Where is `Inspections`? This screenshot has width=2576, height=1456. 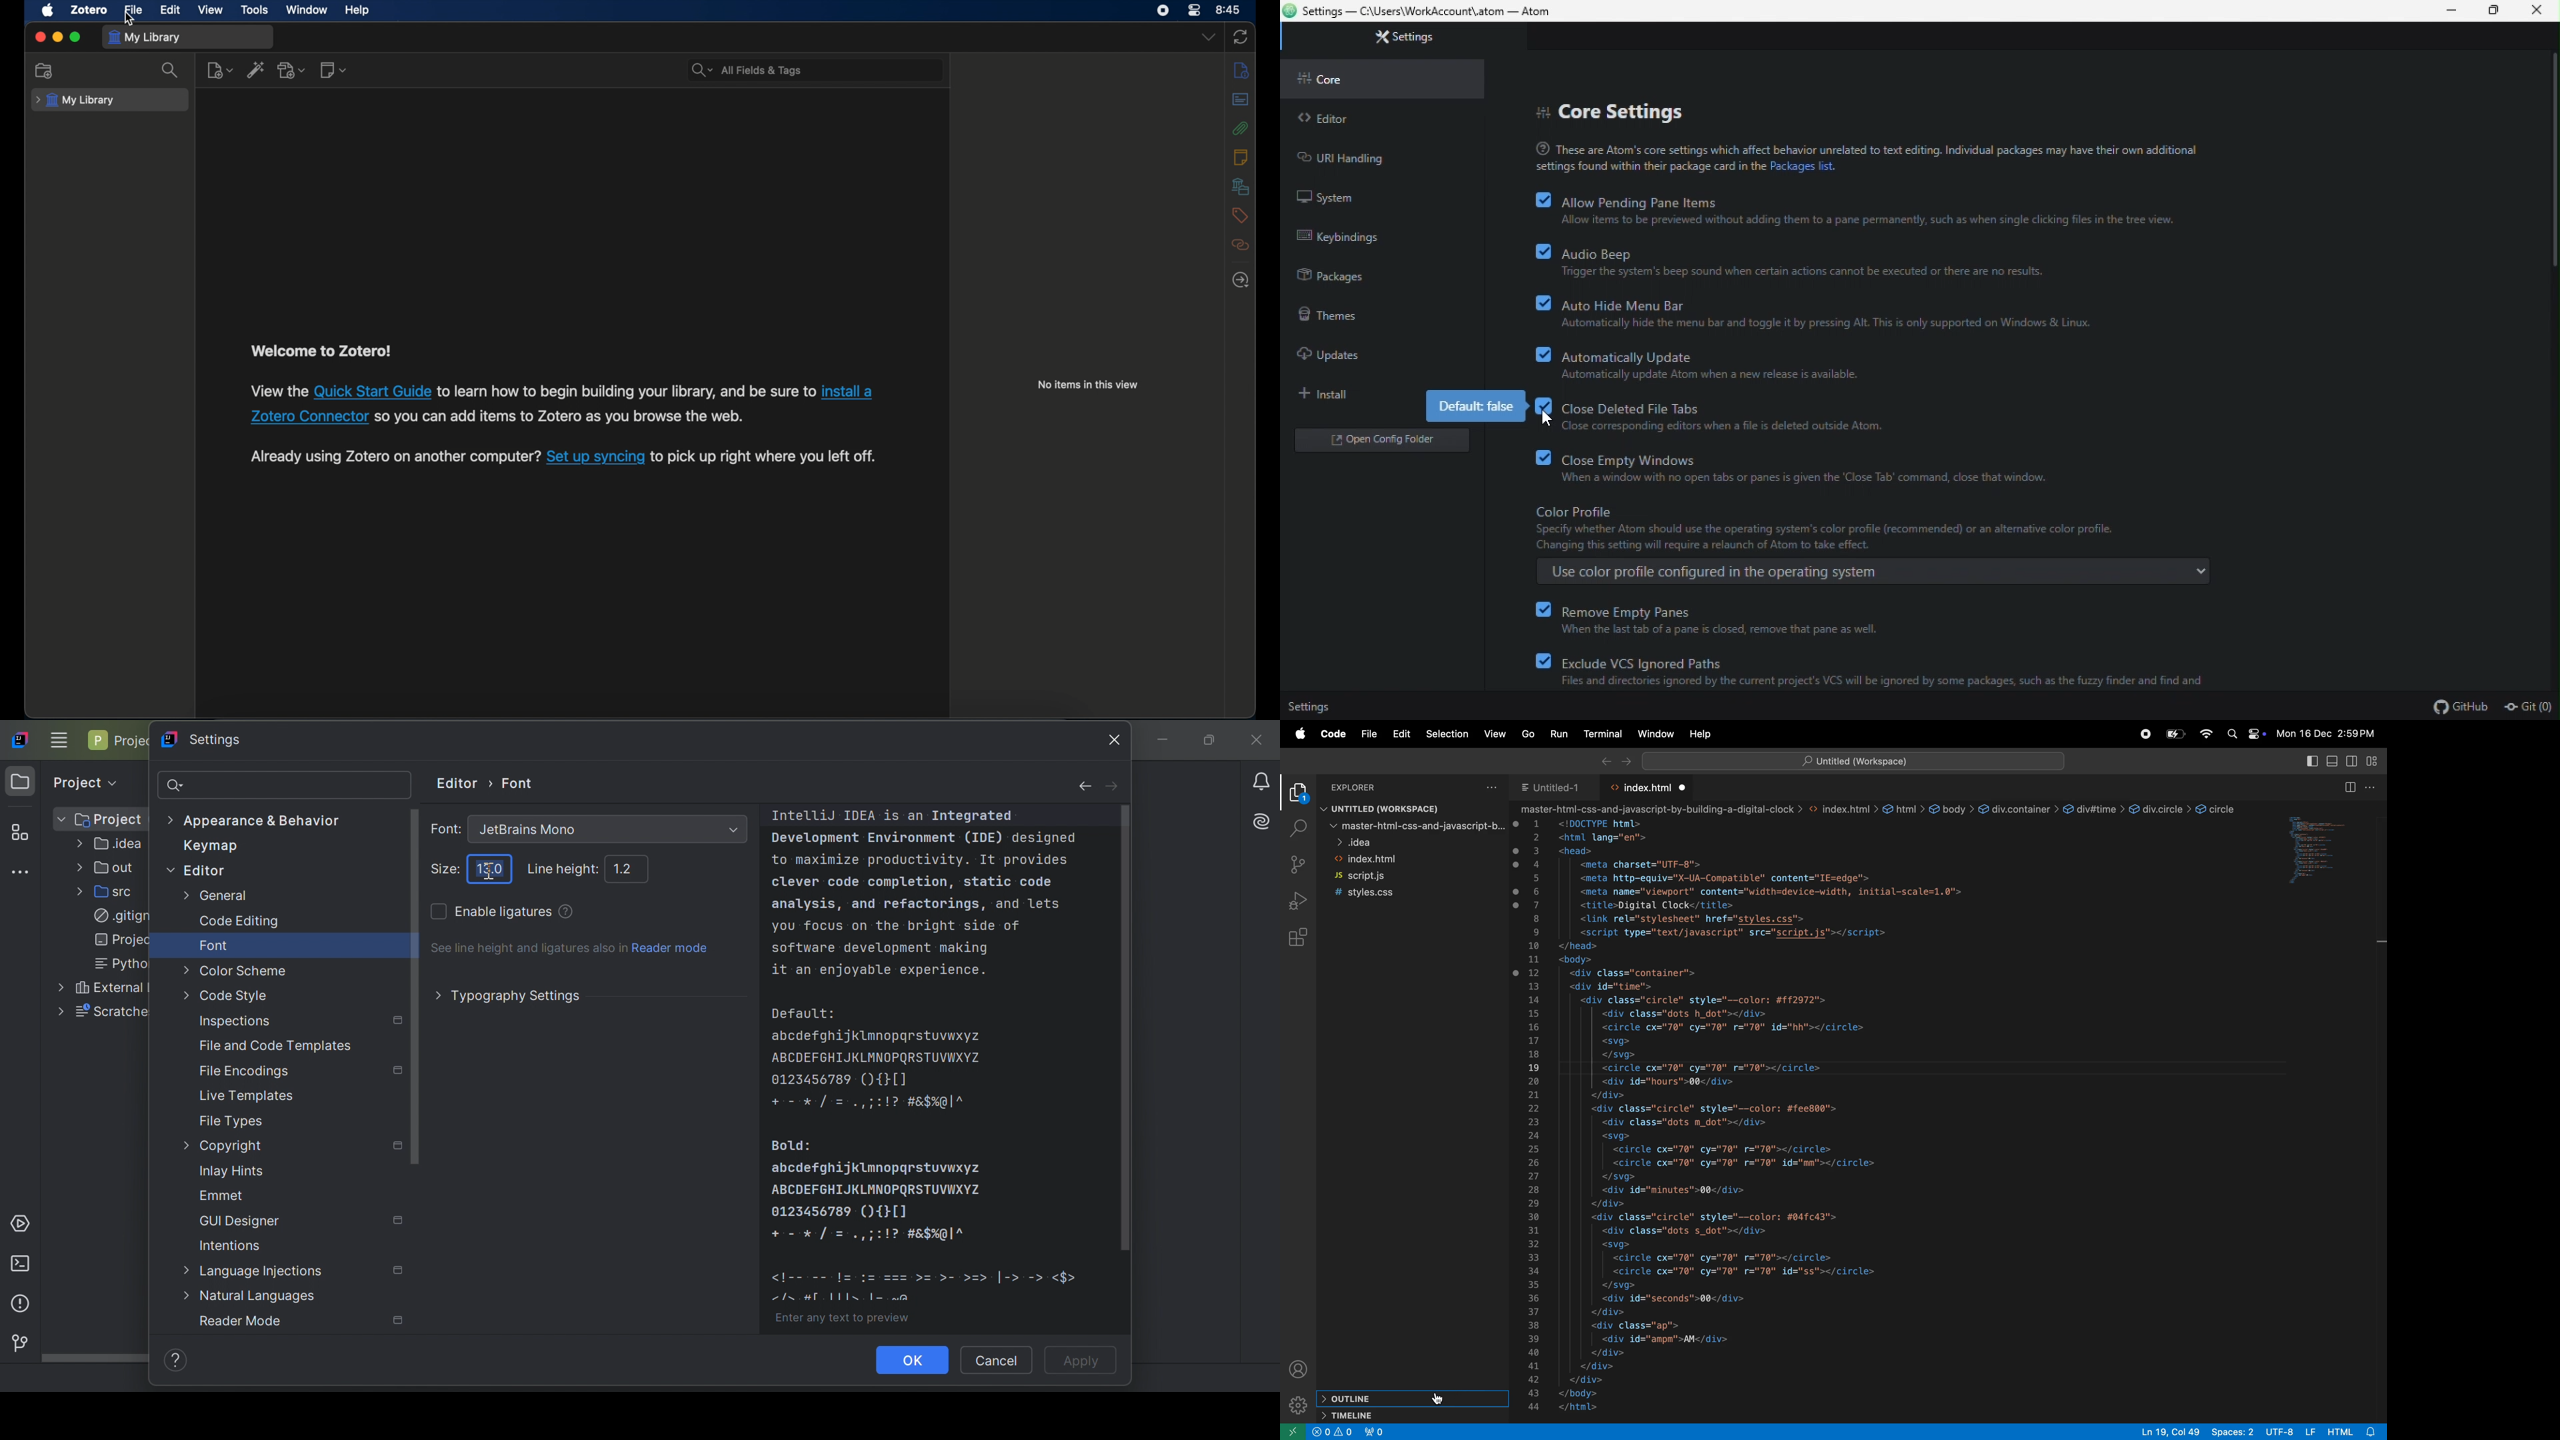 Inspections is located at coordinates (235, 1021).